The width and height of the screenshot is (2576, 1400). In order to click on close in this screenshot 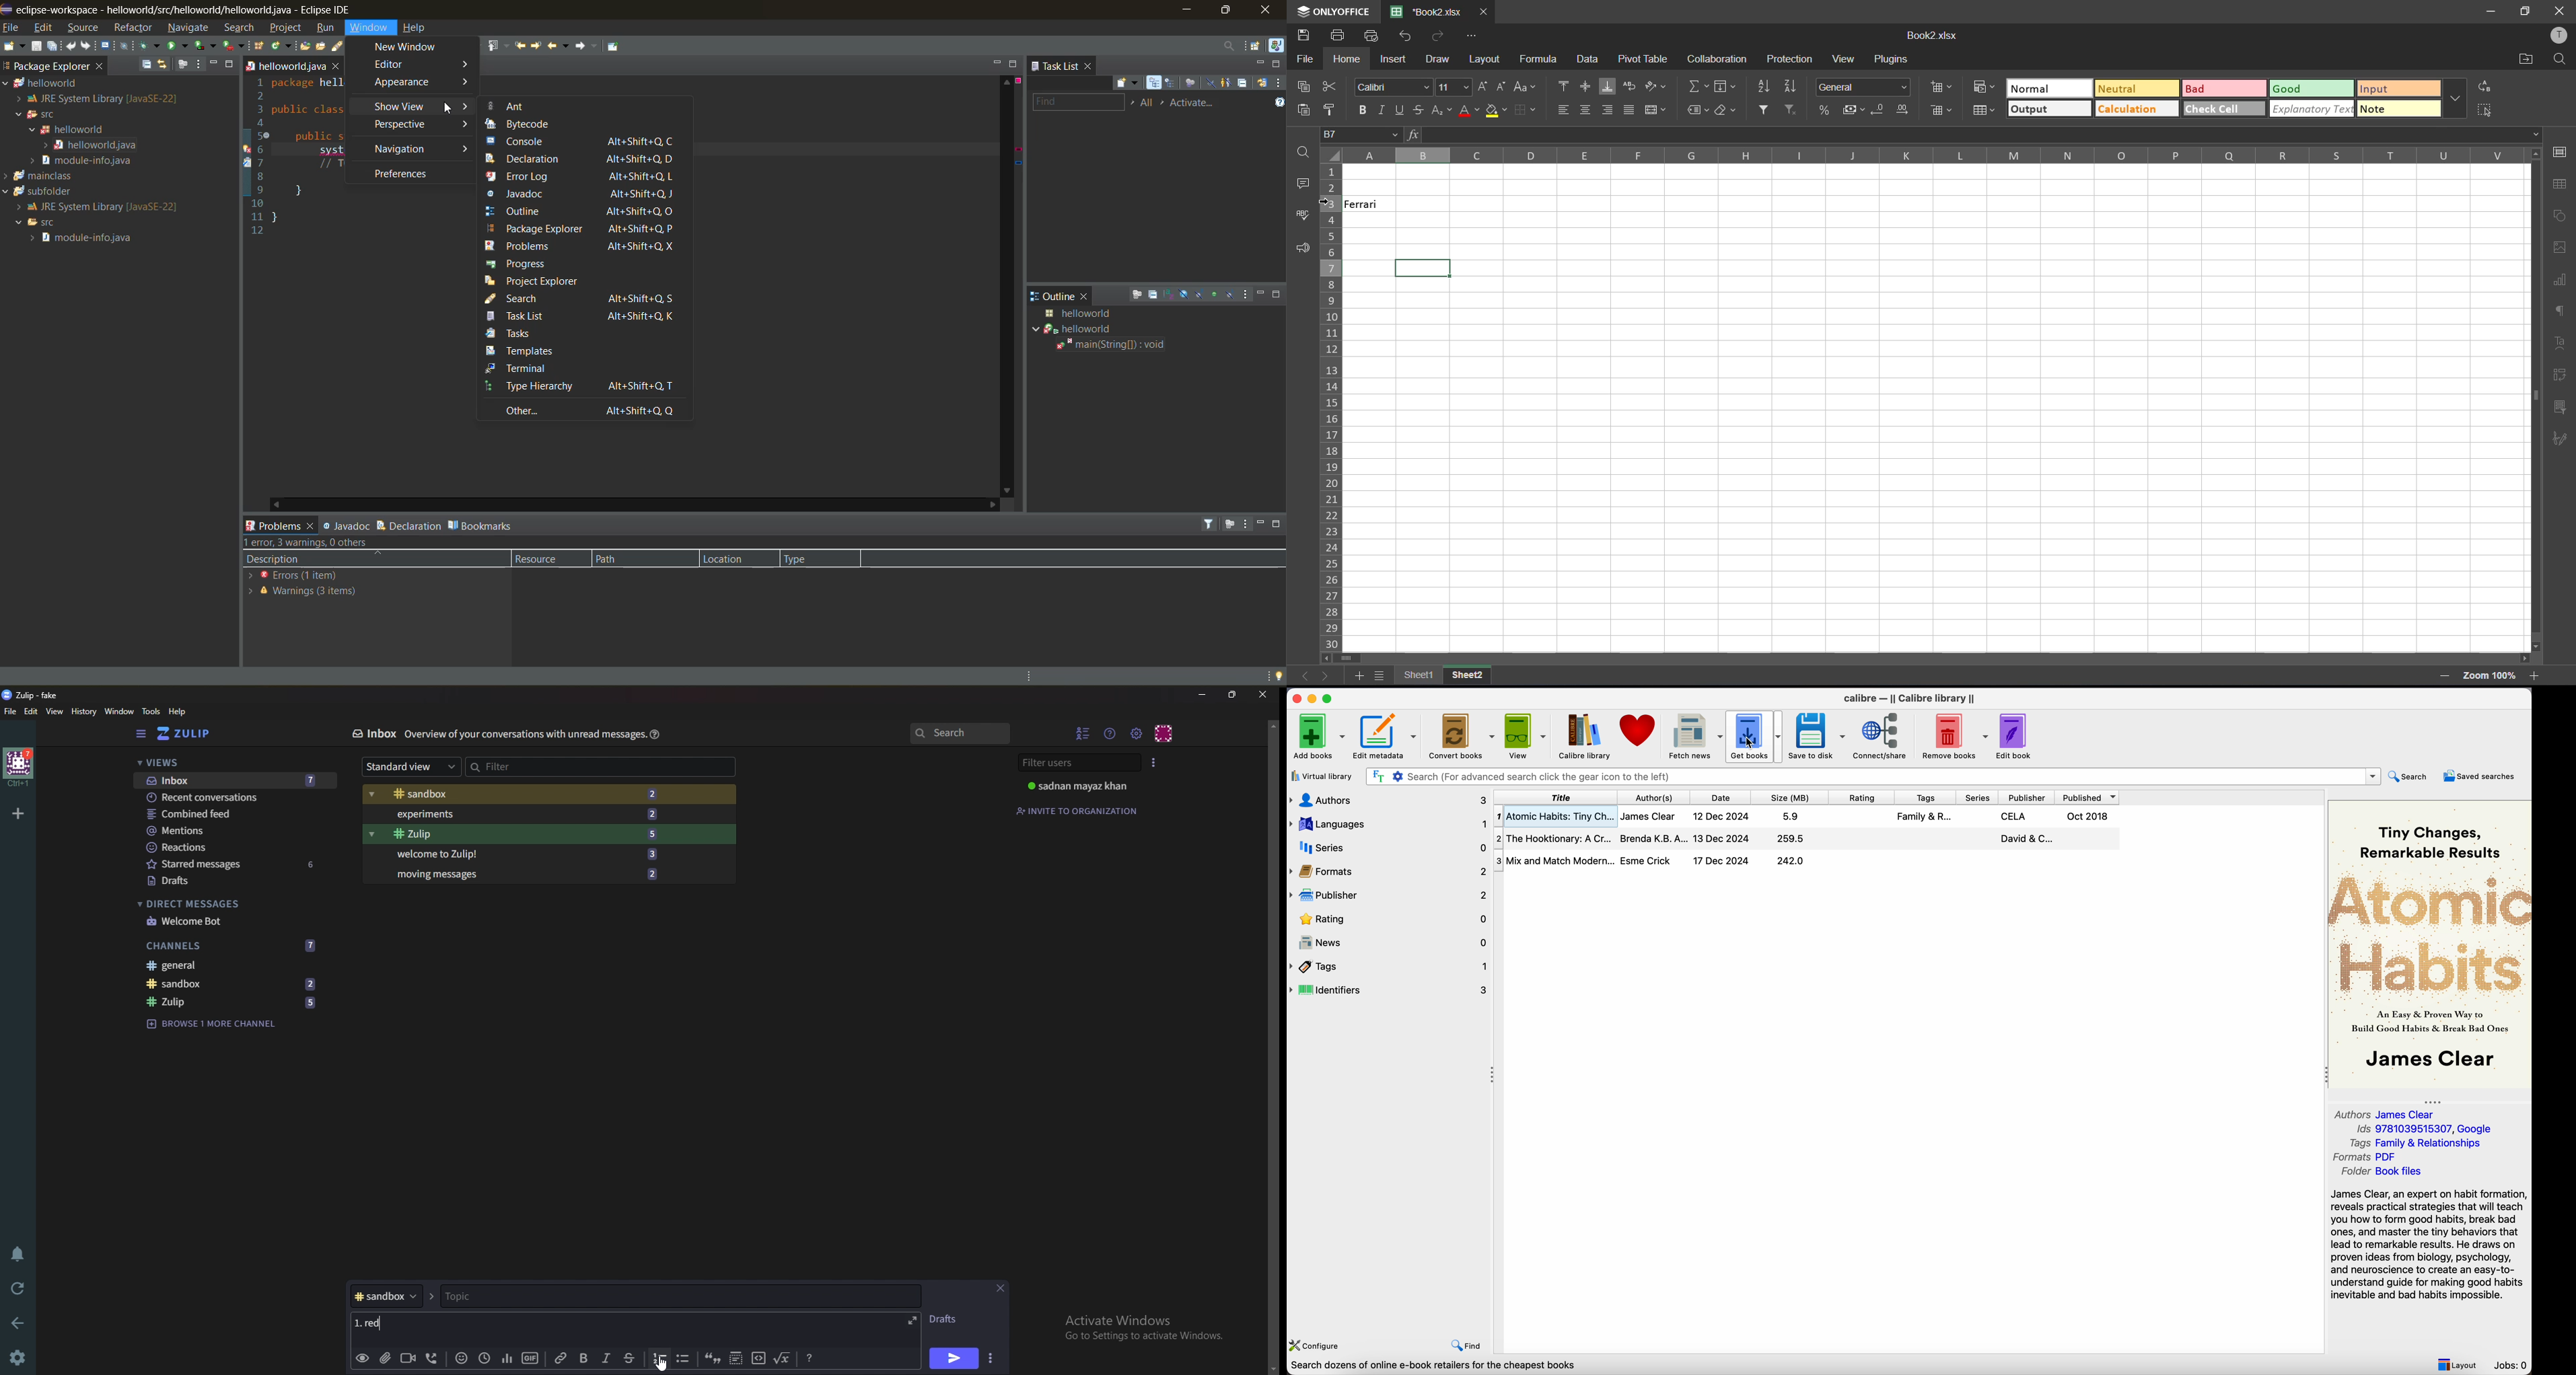, I will do `click(2563, 10)`.